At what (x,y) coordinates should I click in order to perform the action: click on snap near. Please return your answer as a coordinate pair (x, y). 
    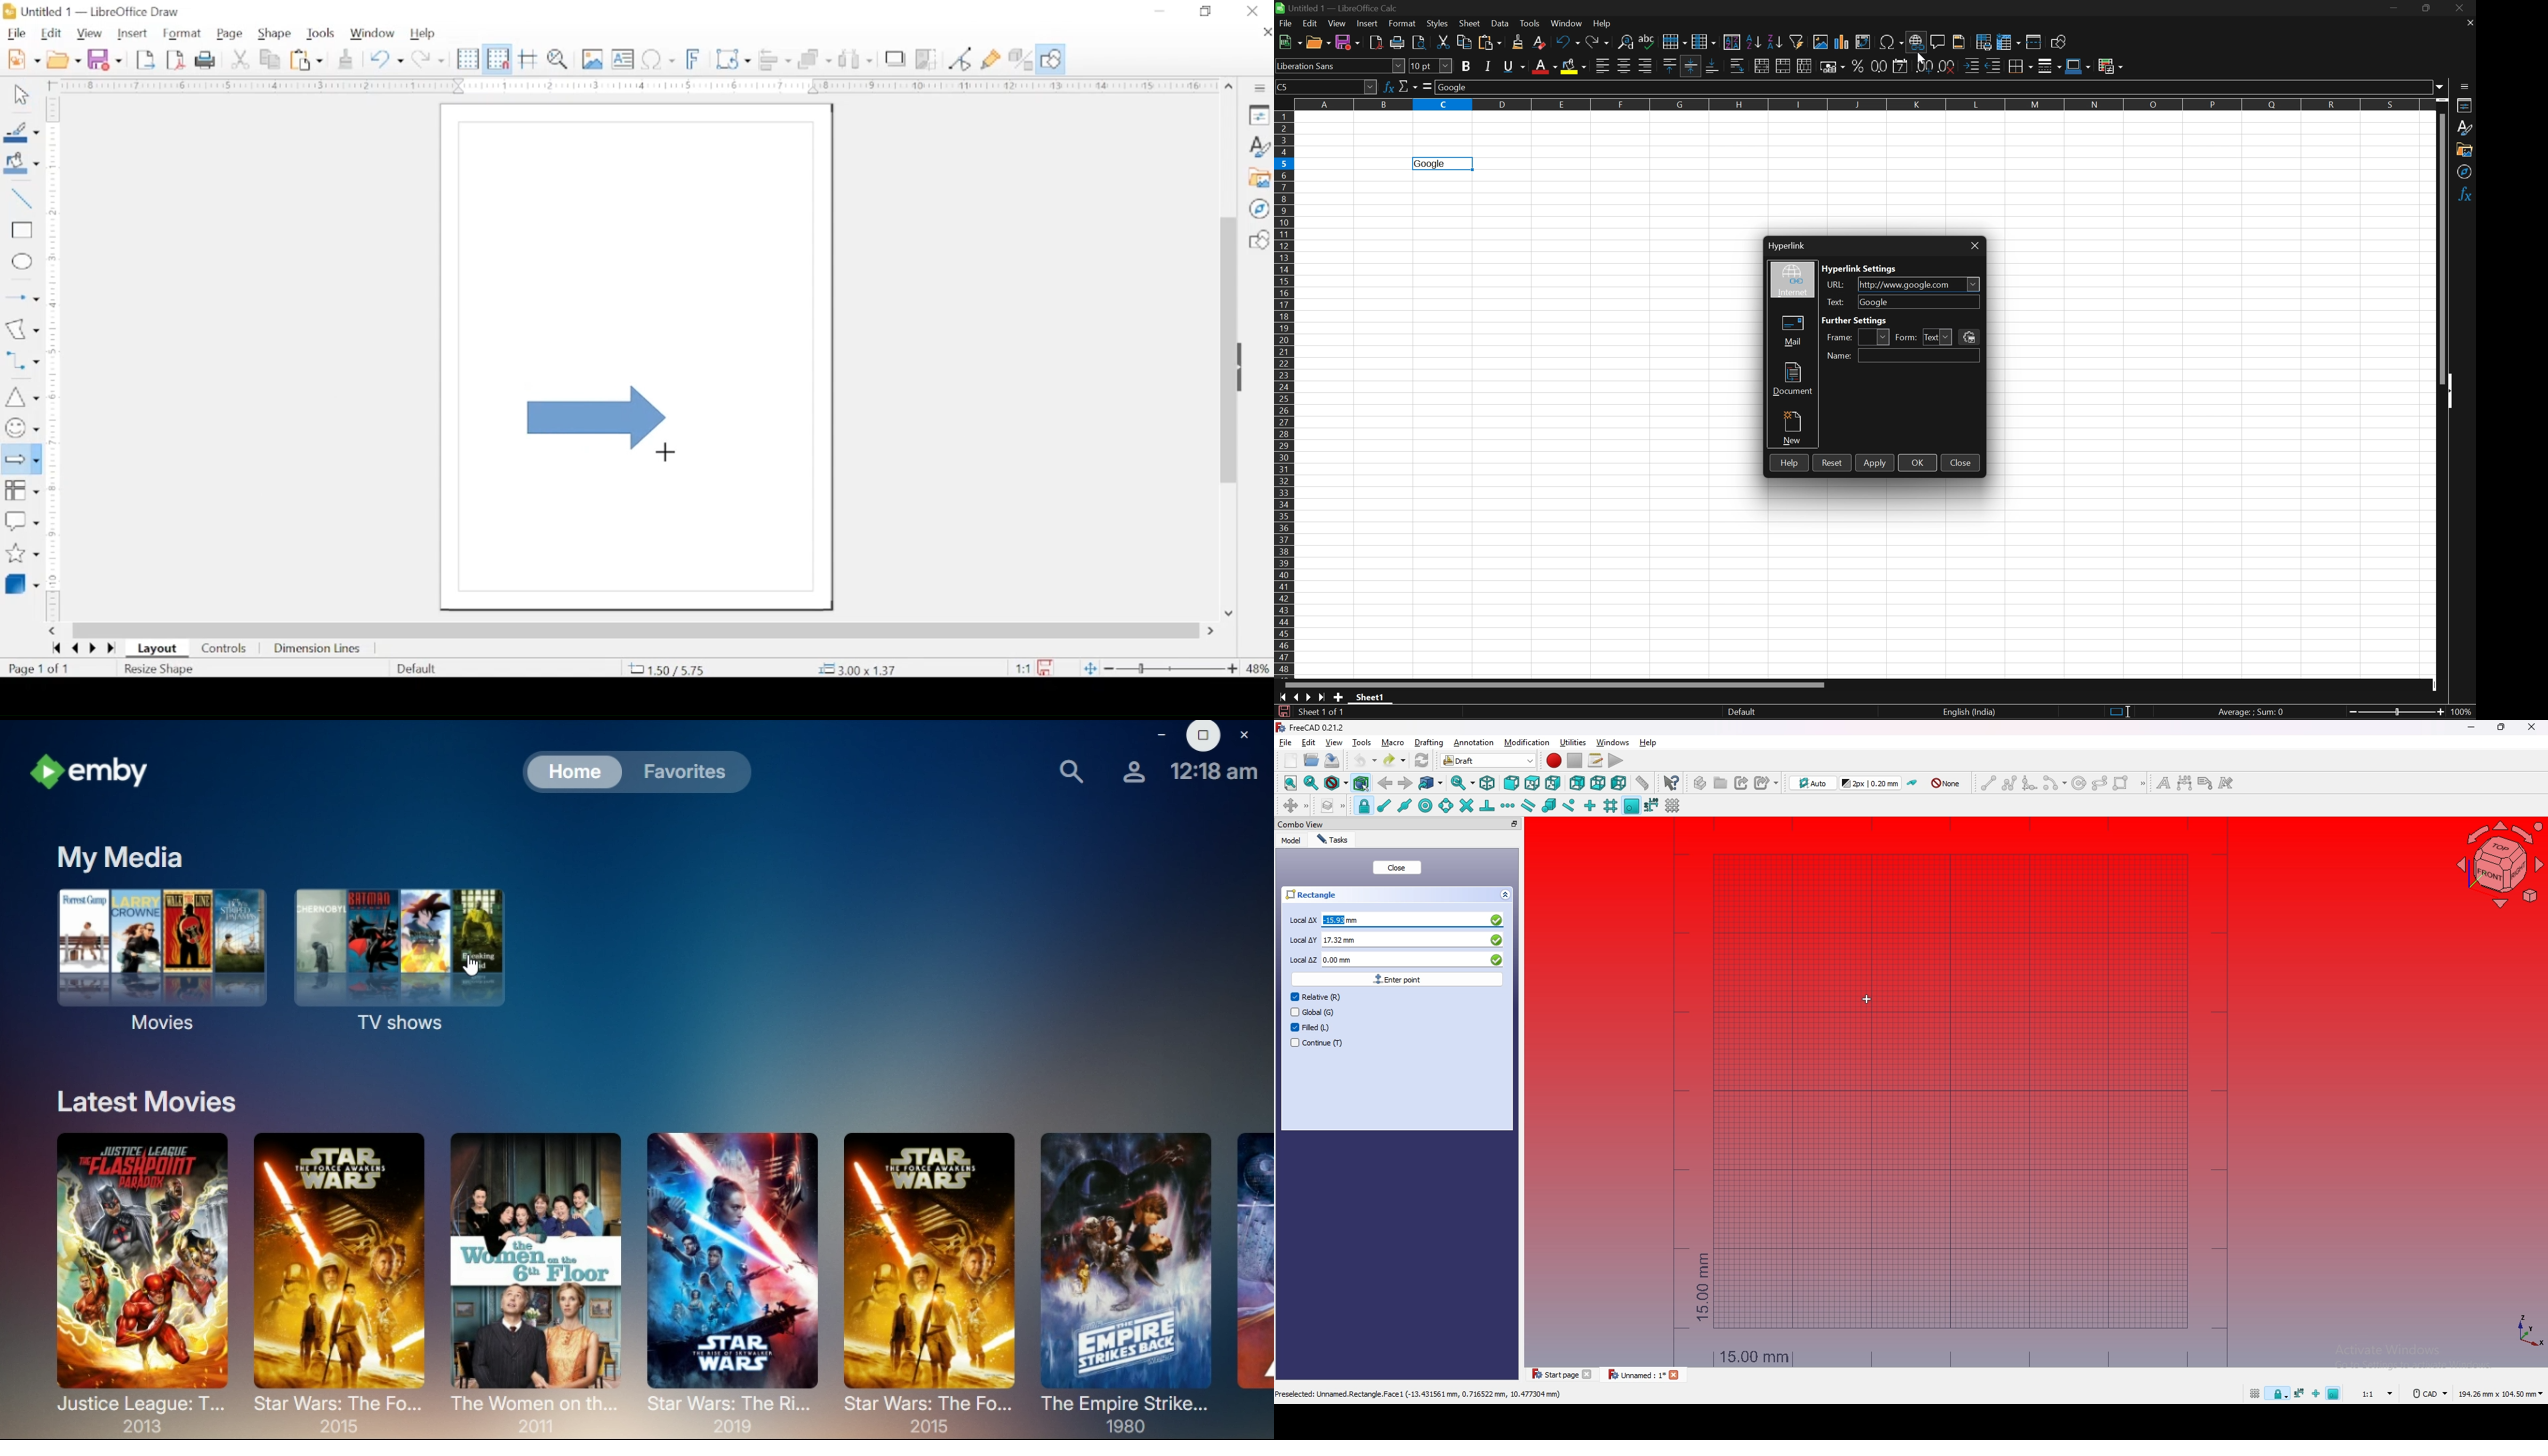
    Looking at the image, I should click on (1569, 806).